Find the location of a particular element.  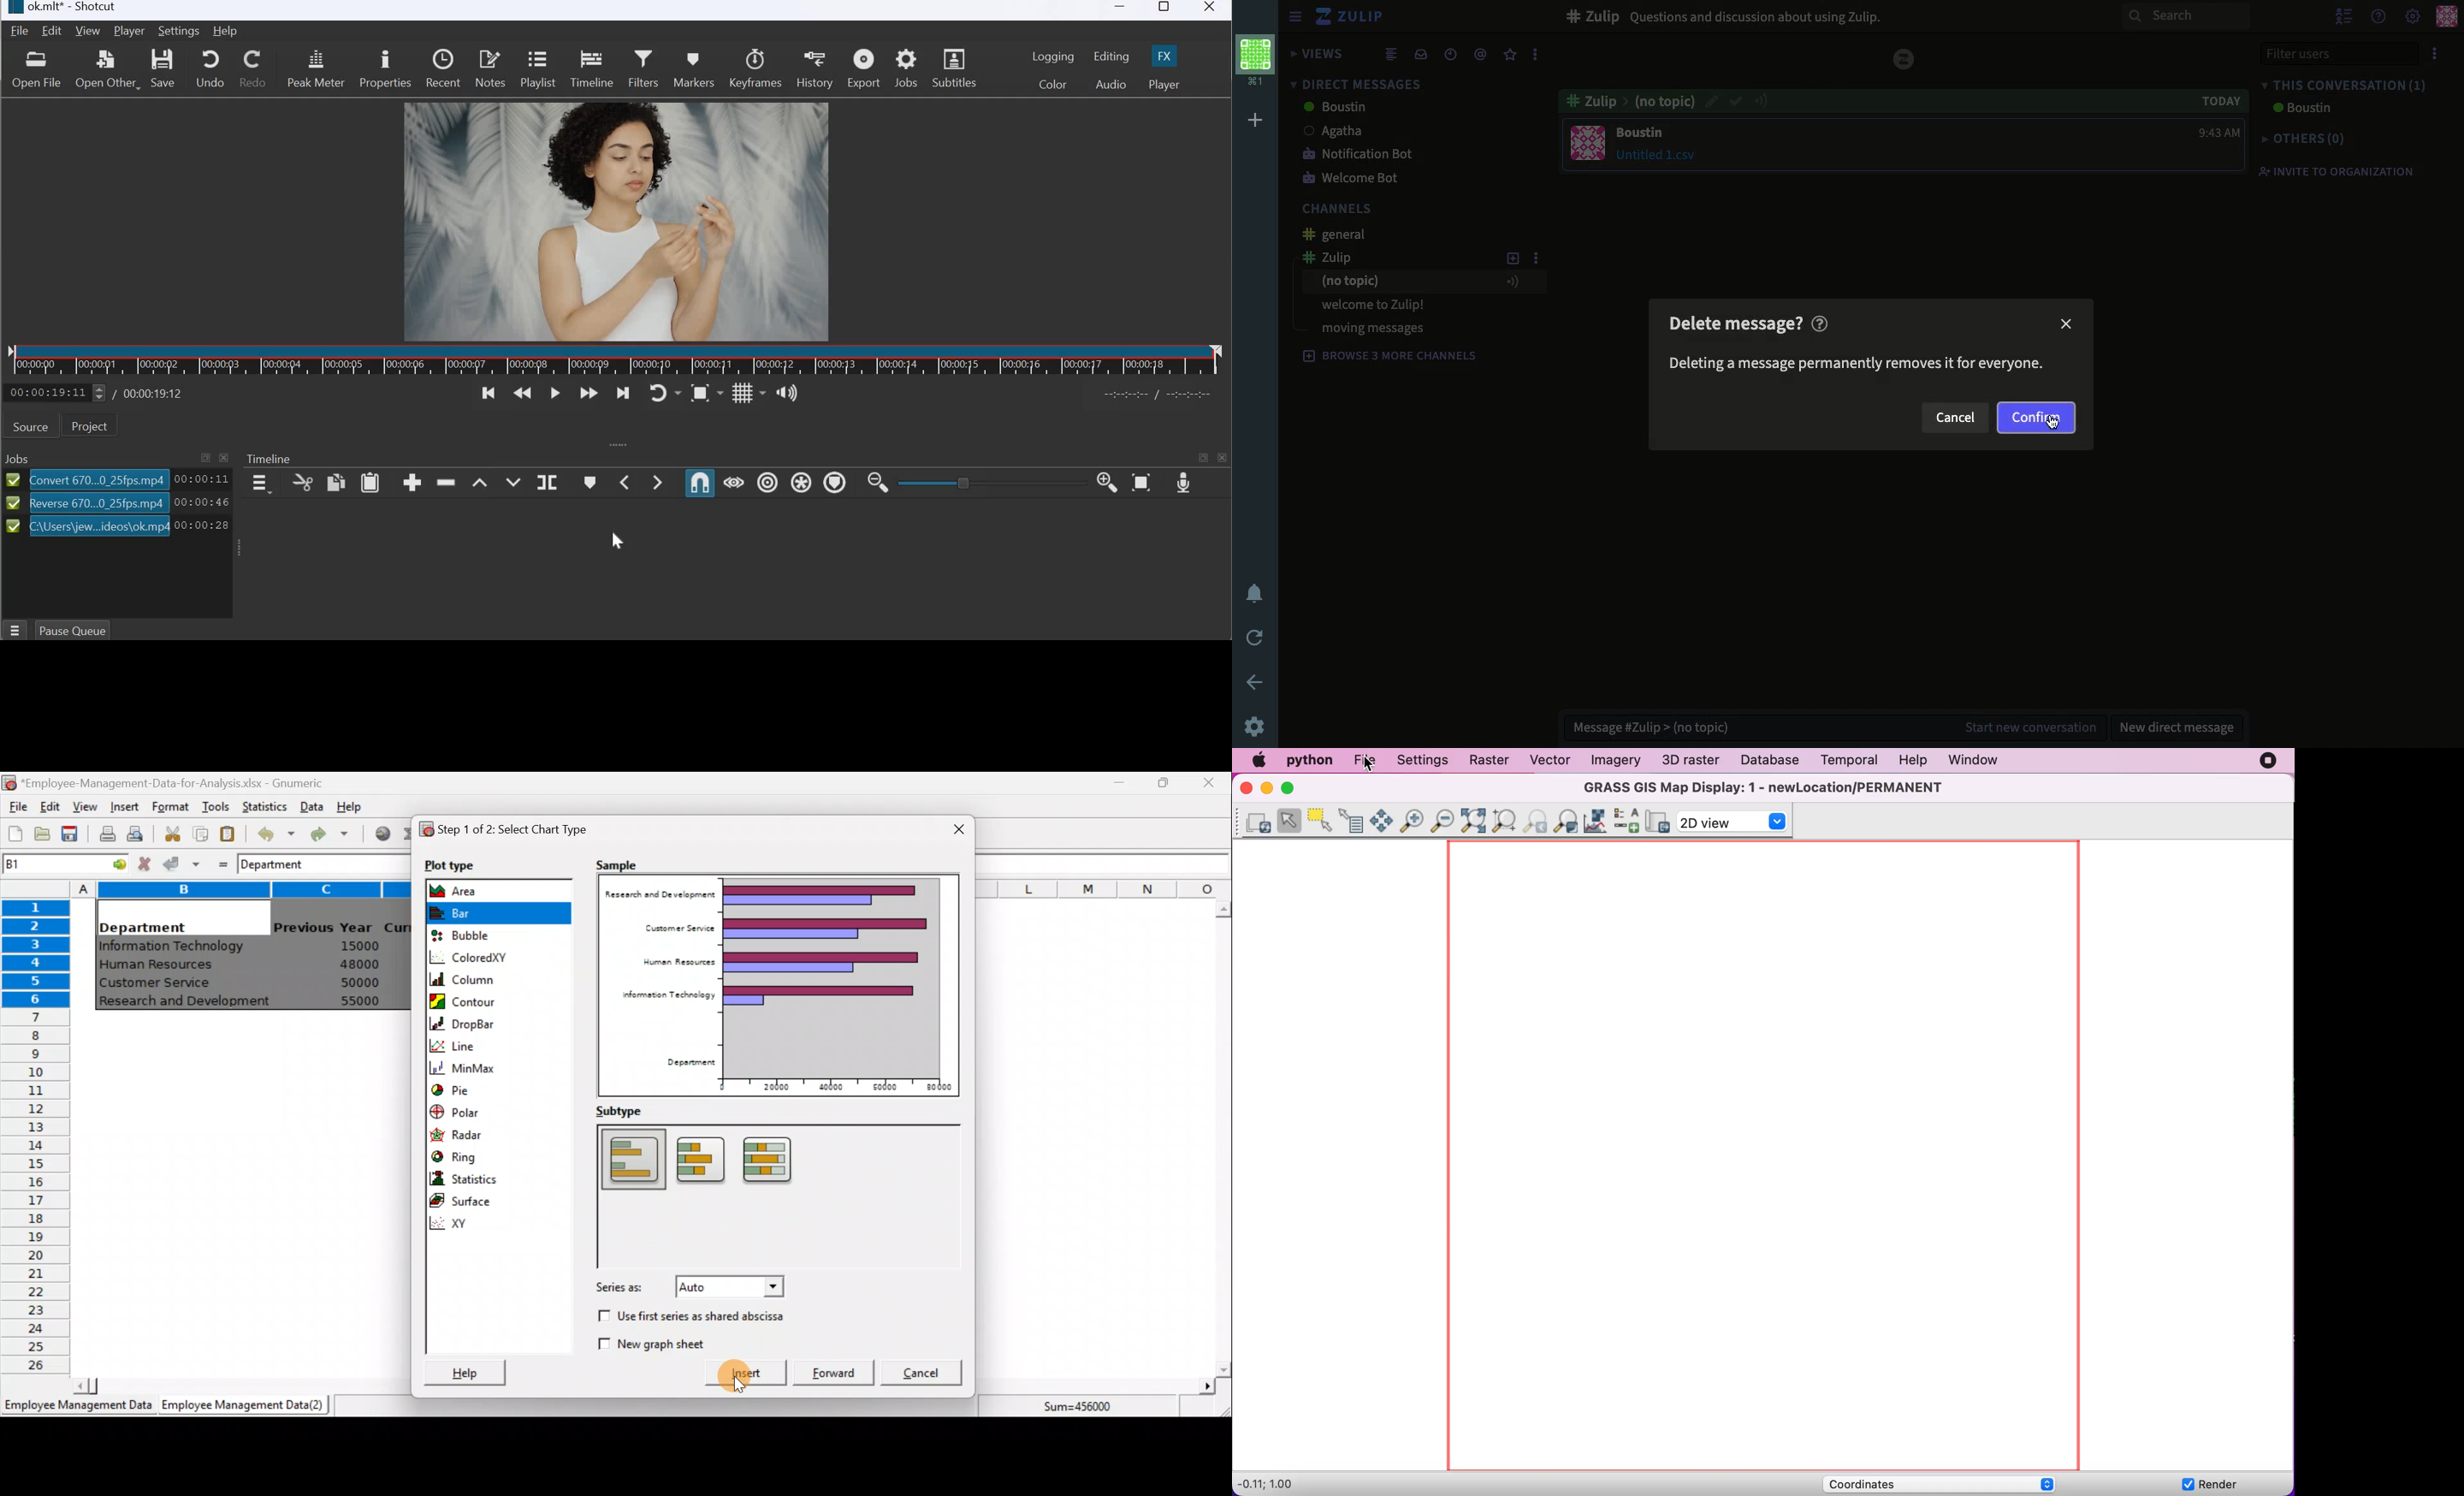

Close is located at coordinates (952, 831).